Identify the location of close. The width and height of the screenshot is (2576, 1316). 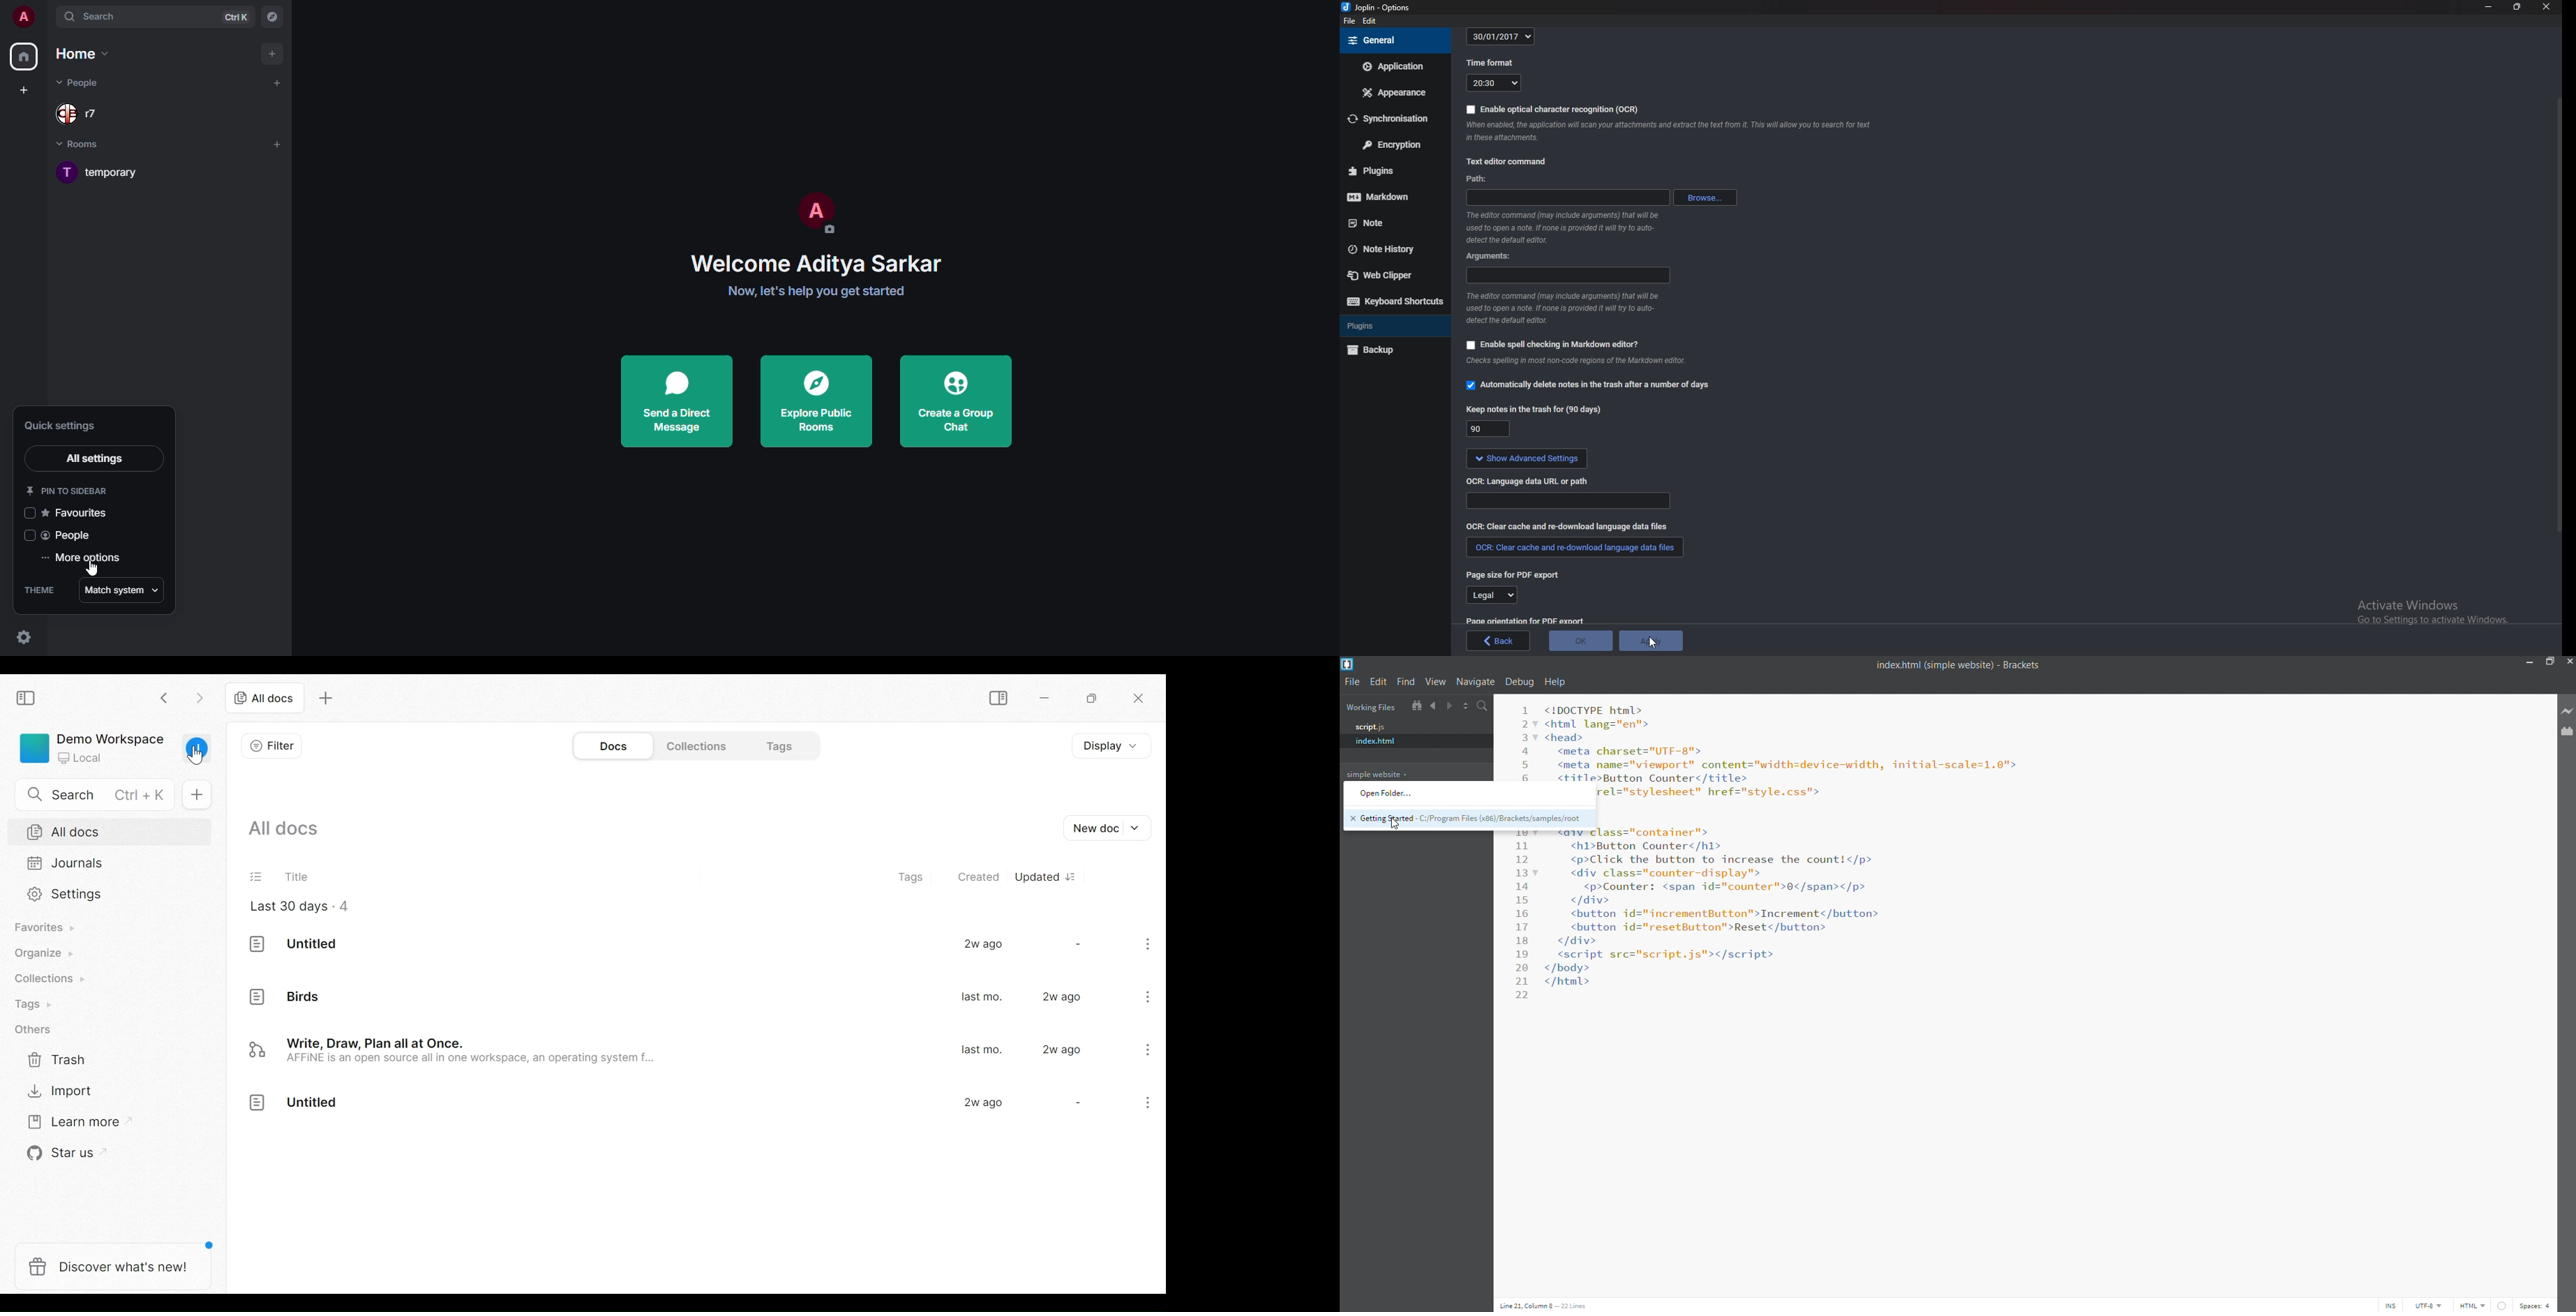
(2569, 662).